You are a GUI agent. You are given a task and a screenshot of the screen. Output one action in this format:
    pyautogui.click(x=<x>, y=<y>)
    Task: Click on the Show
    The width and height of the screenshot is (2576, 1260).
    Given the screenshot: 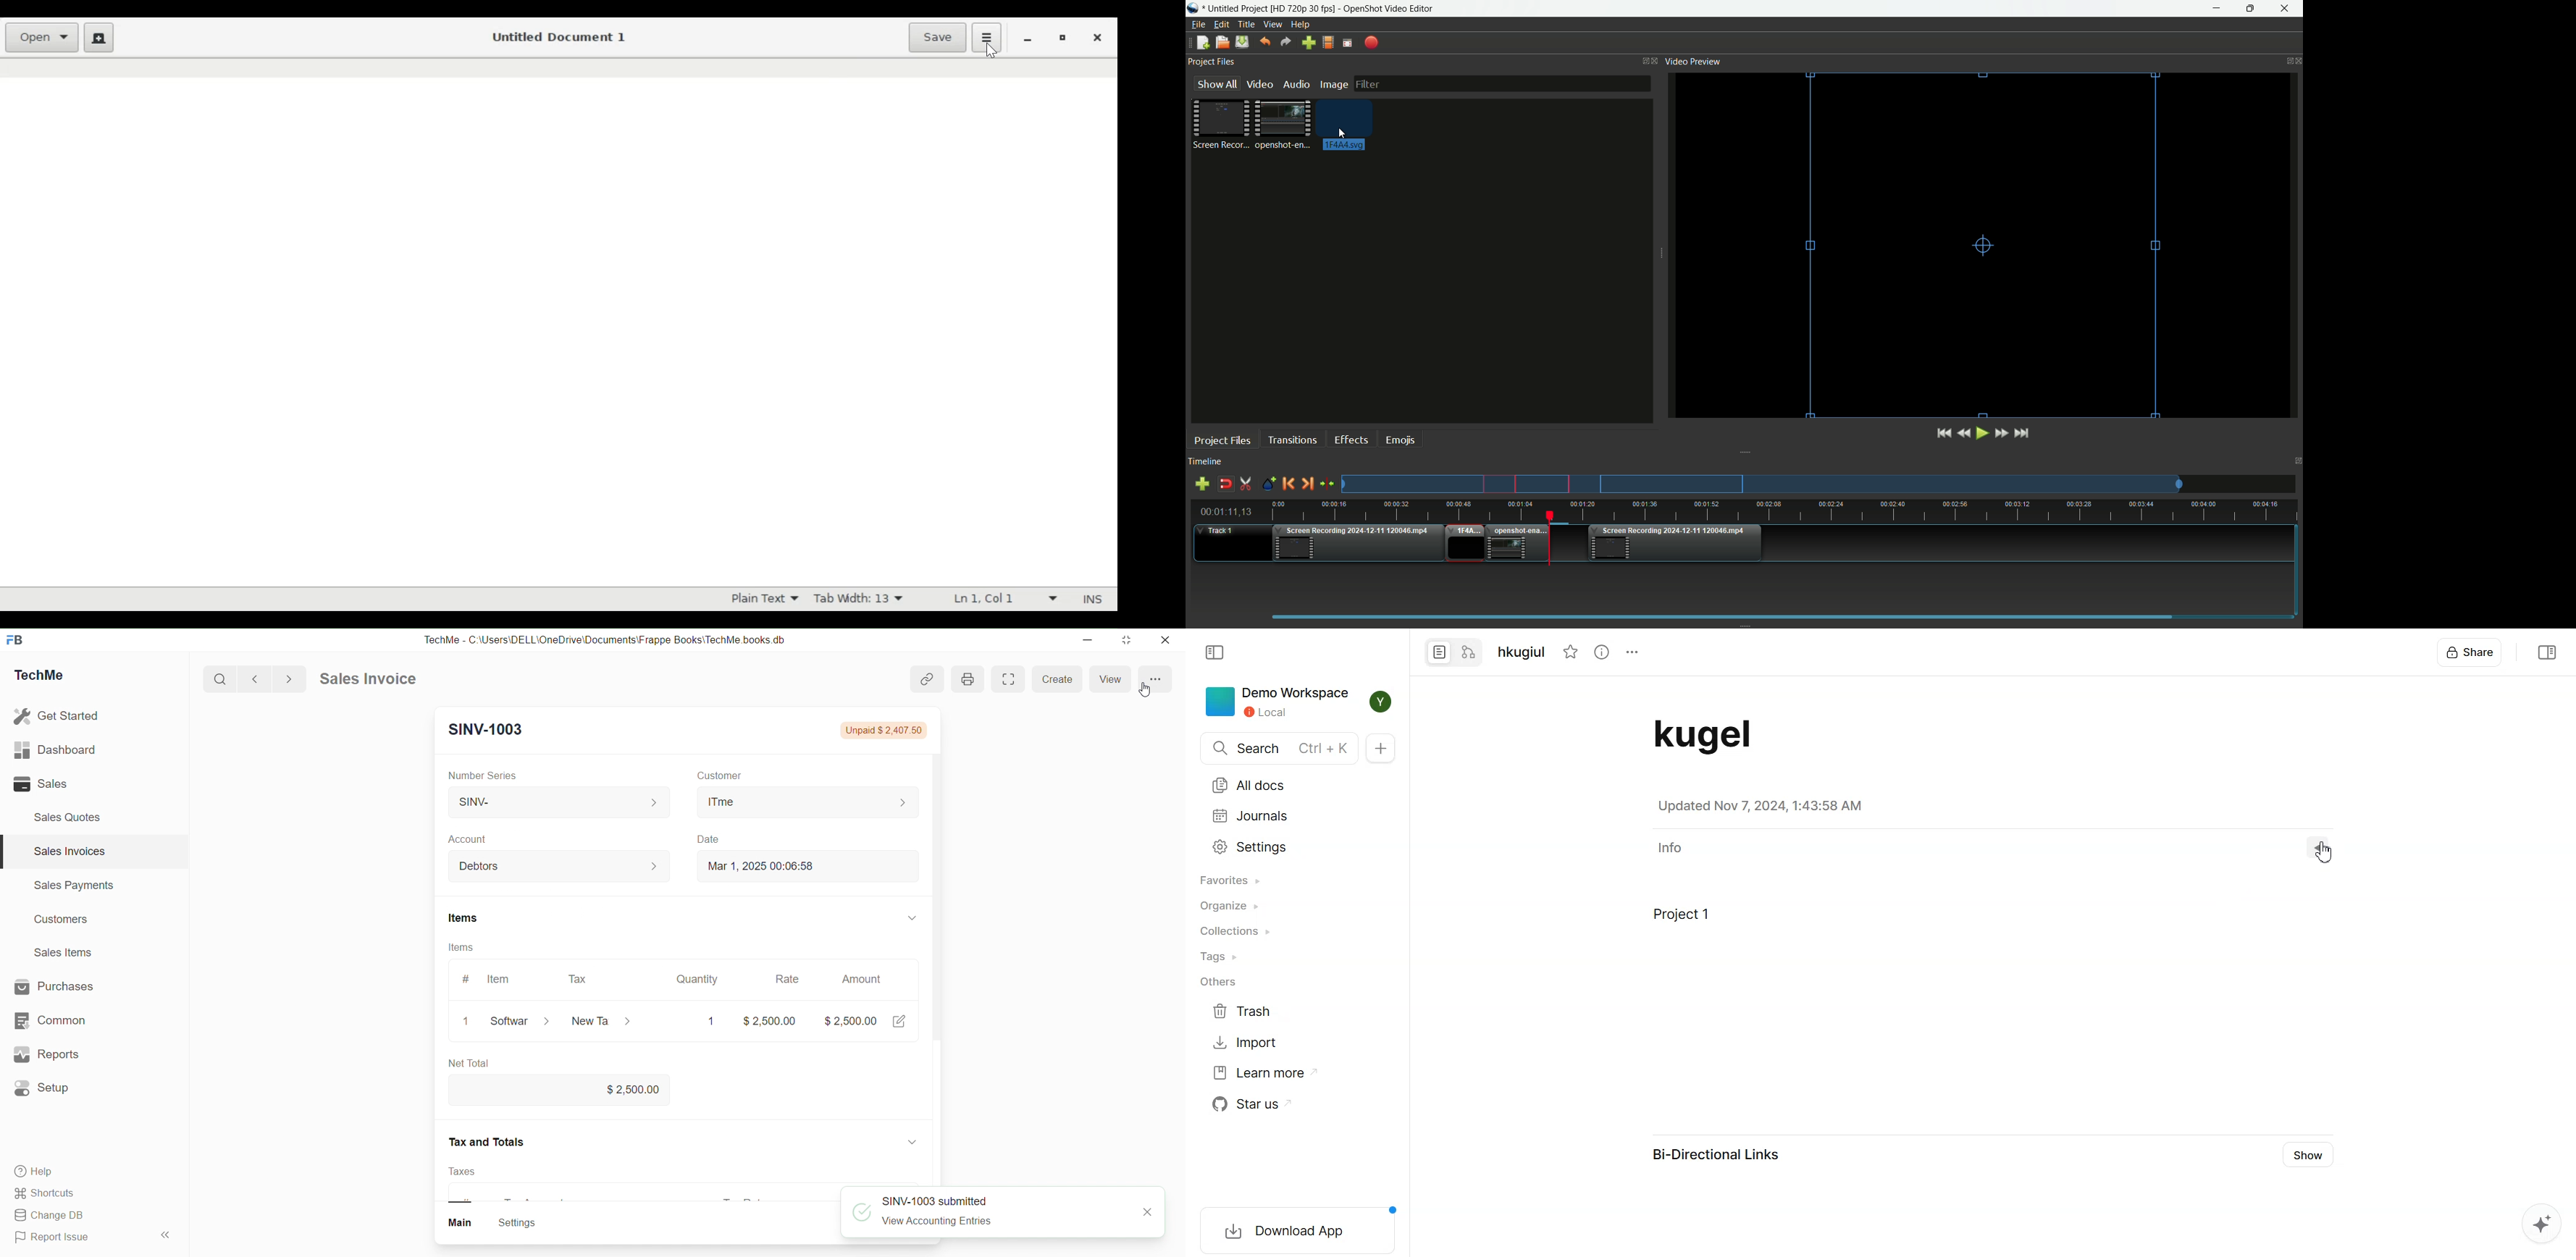 What is the action you would take?
    pyautogui.click(x=2308, y=1155)
    